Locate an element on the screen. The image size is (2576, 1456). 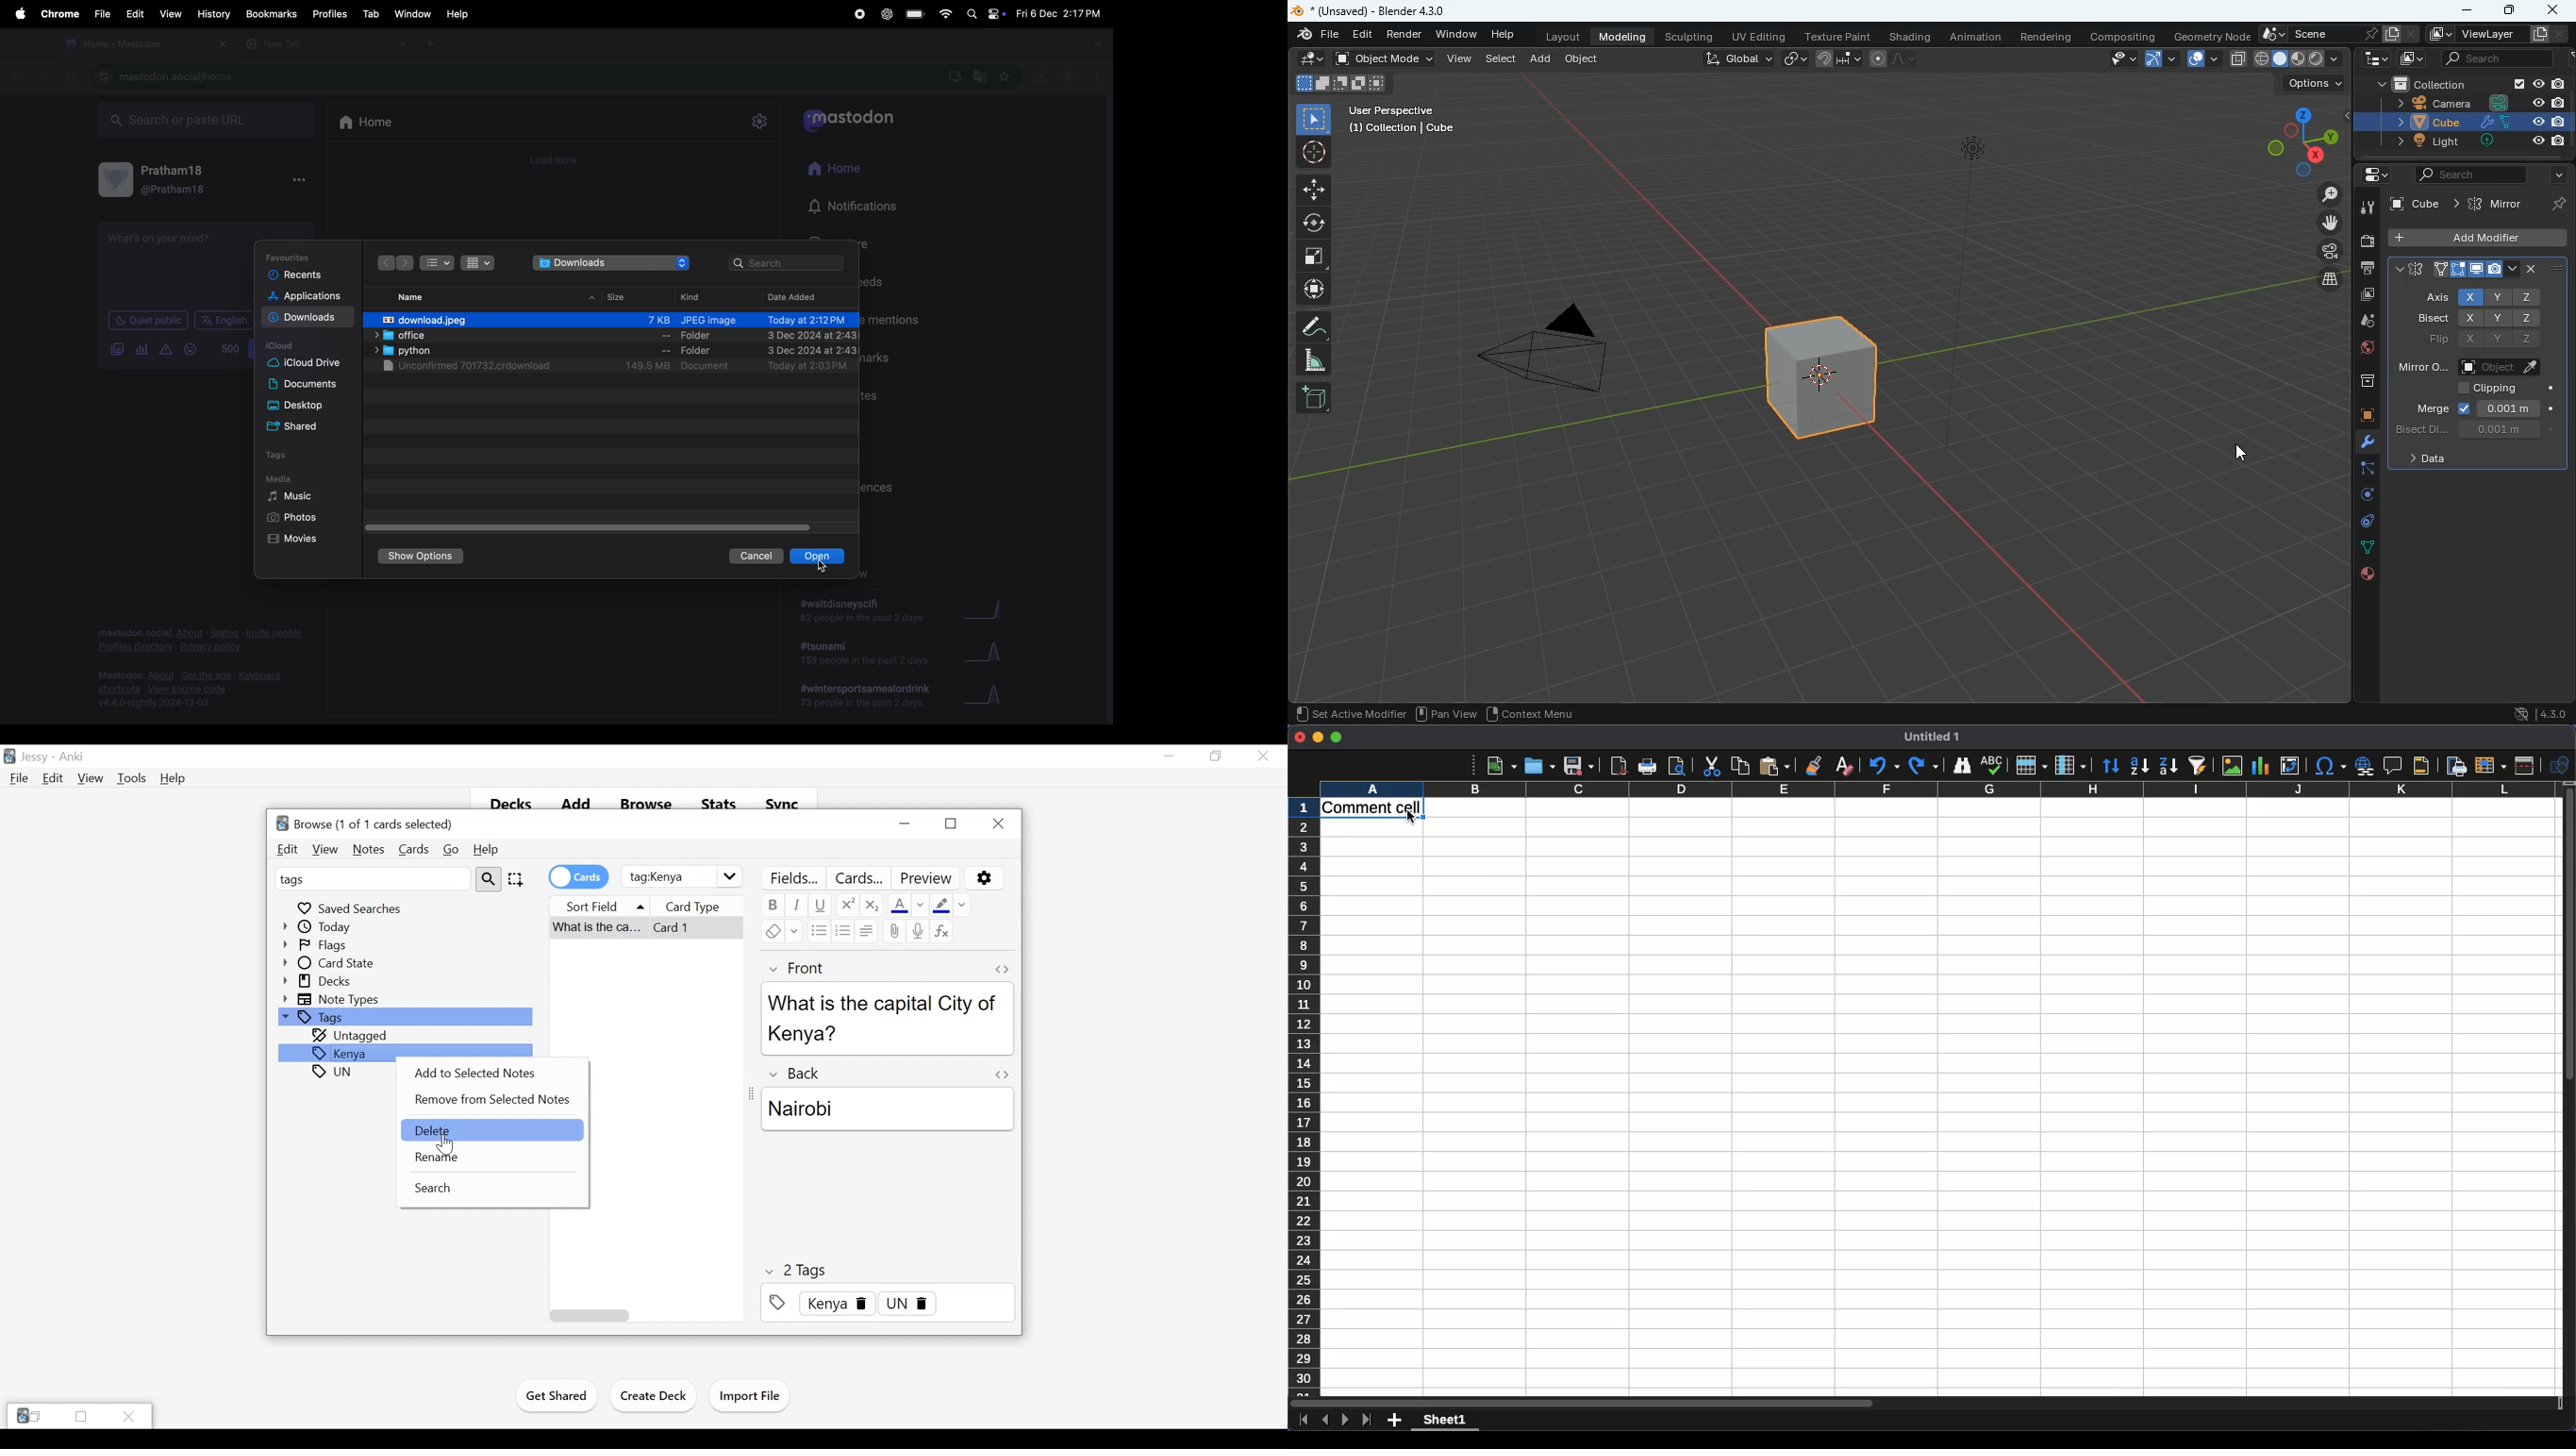
Edit is located at coordinates (288, 850).